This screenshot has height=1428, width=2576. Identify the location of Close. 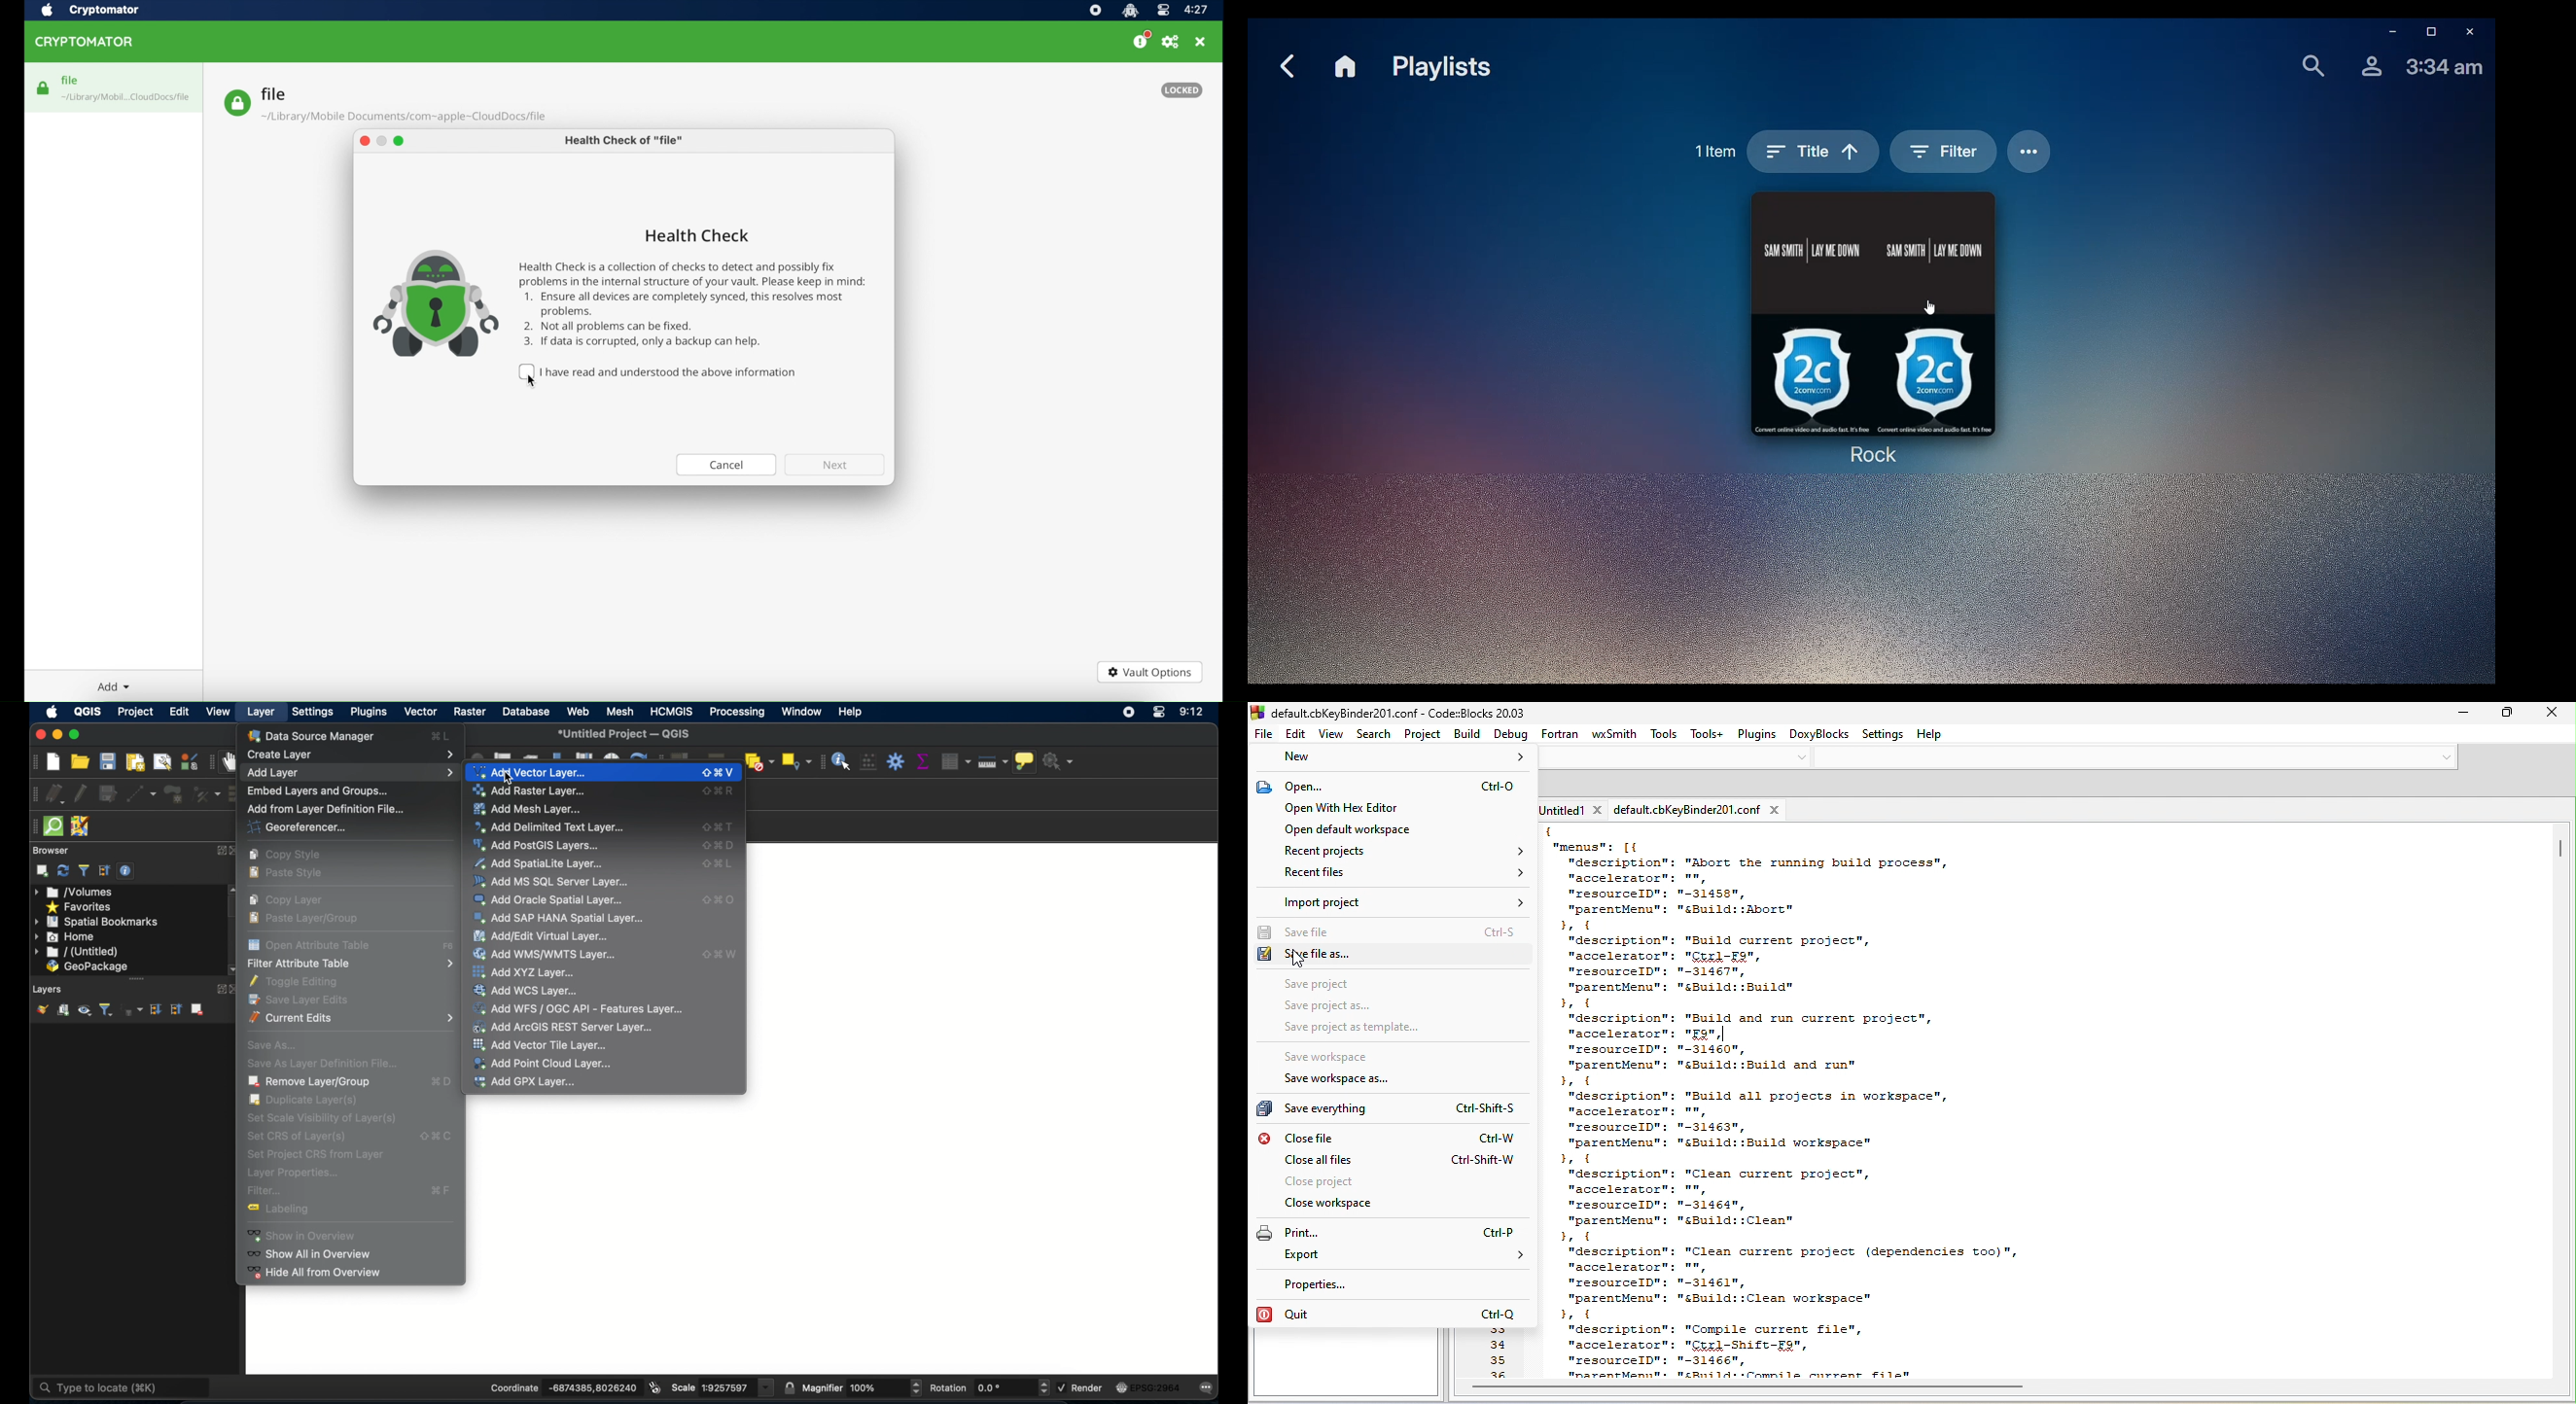
(2470, 32).